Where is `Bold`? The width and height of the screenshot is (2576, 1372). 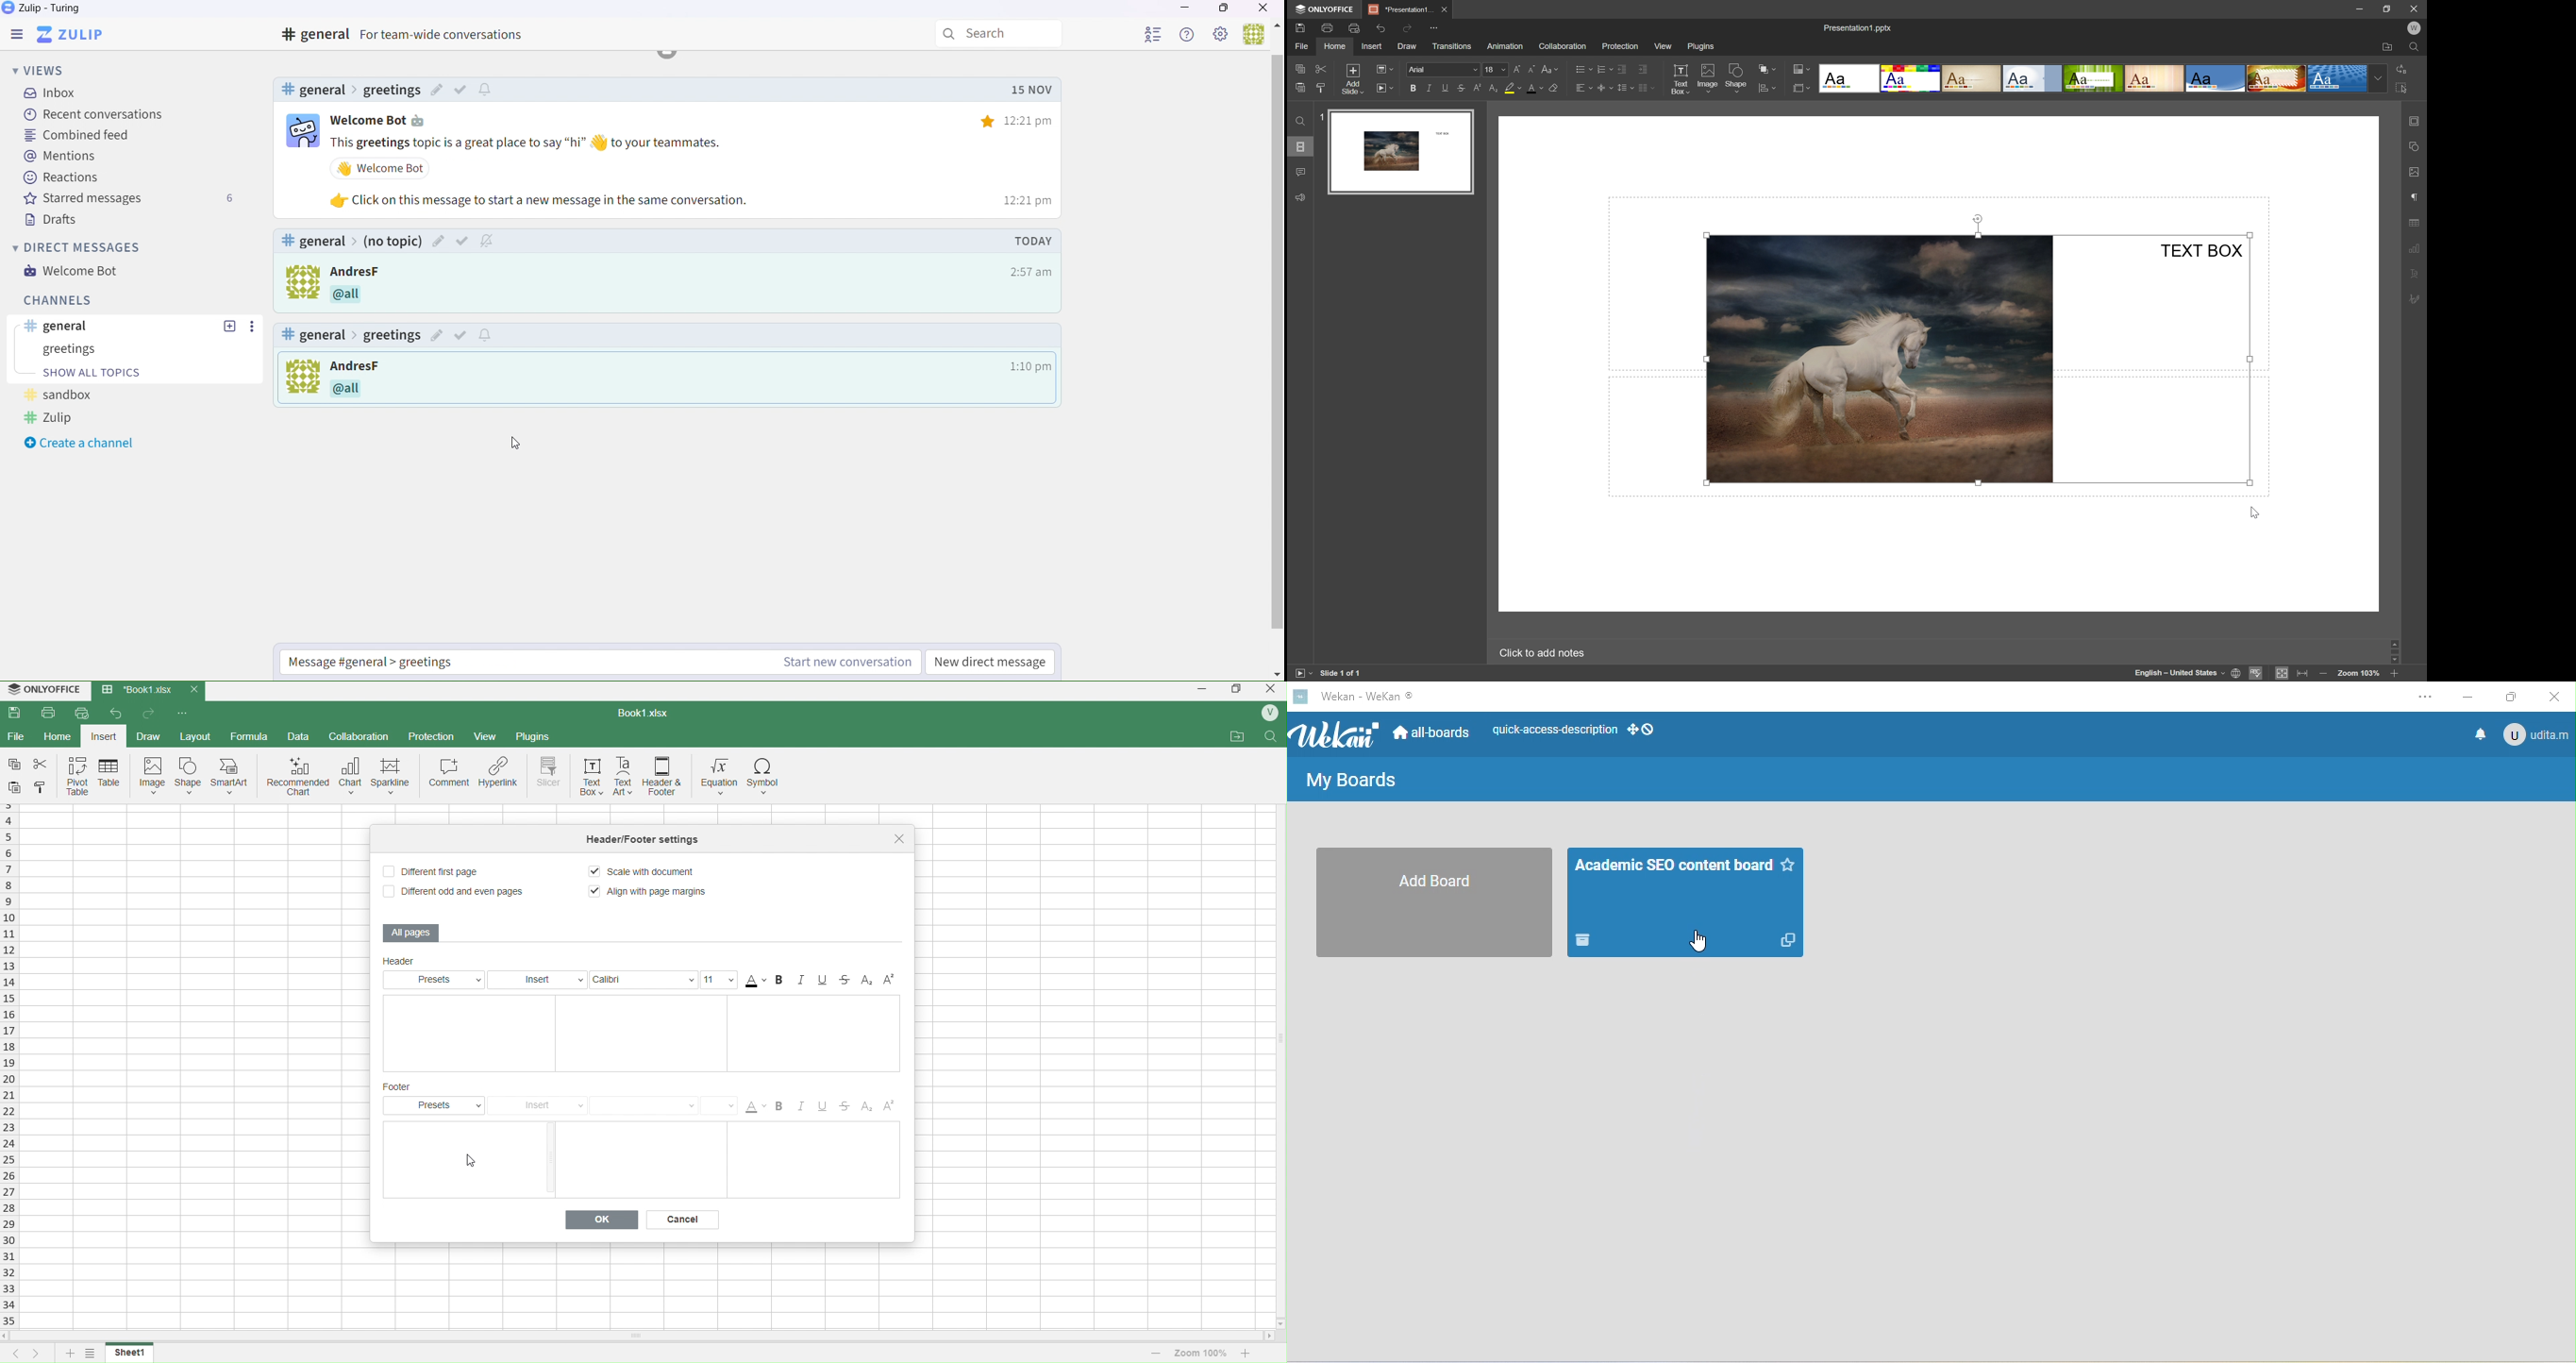 Bold is located at coordinates (782, 981).